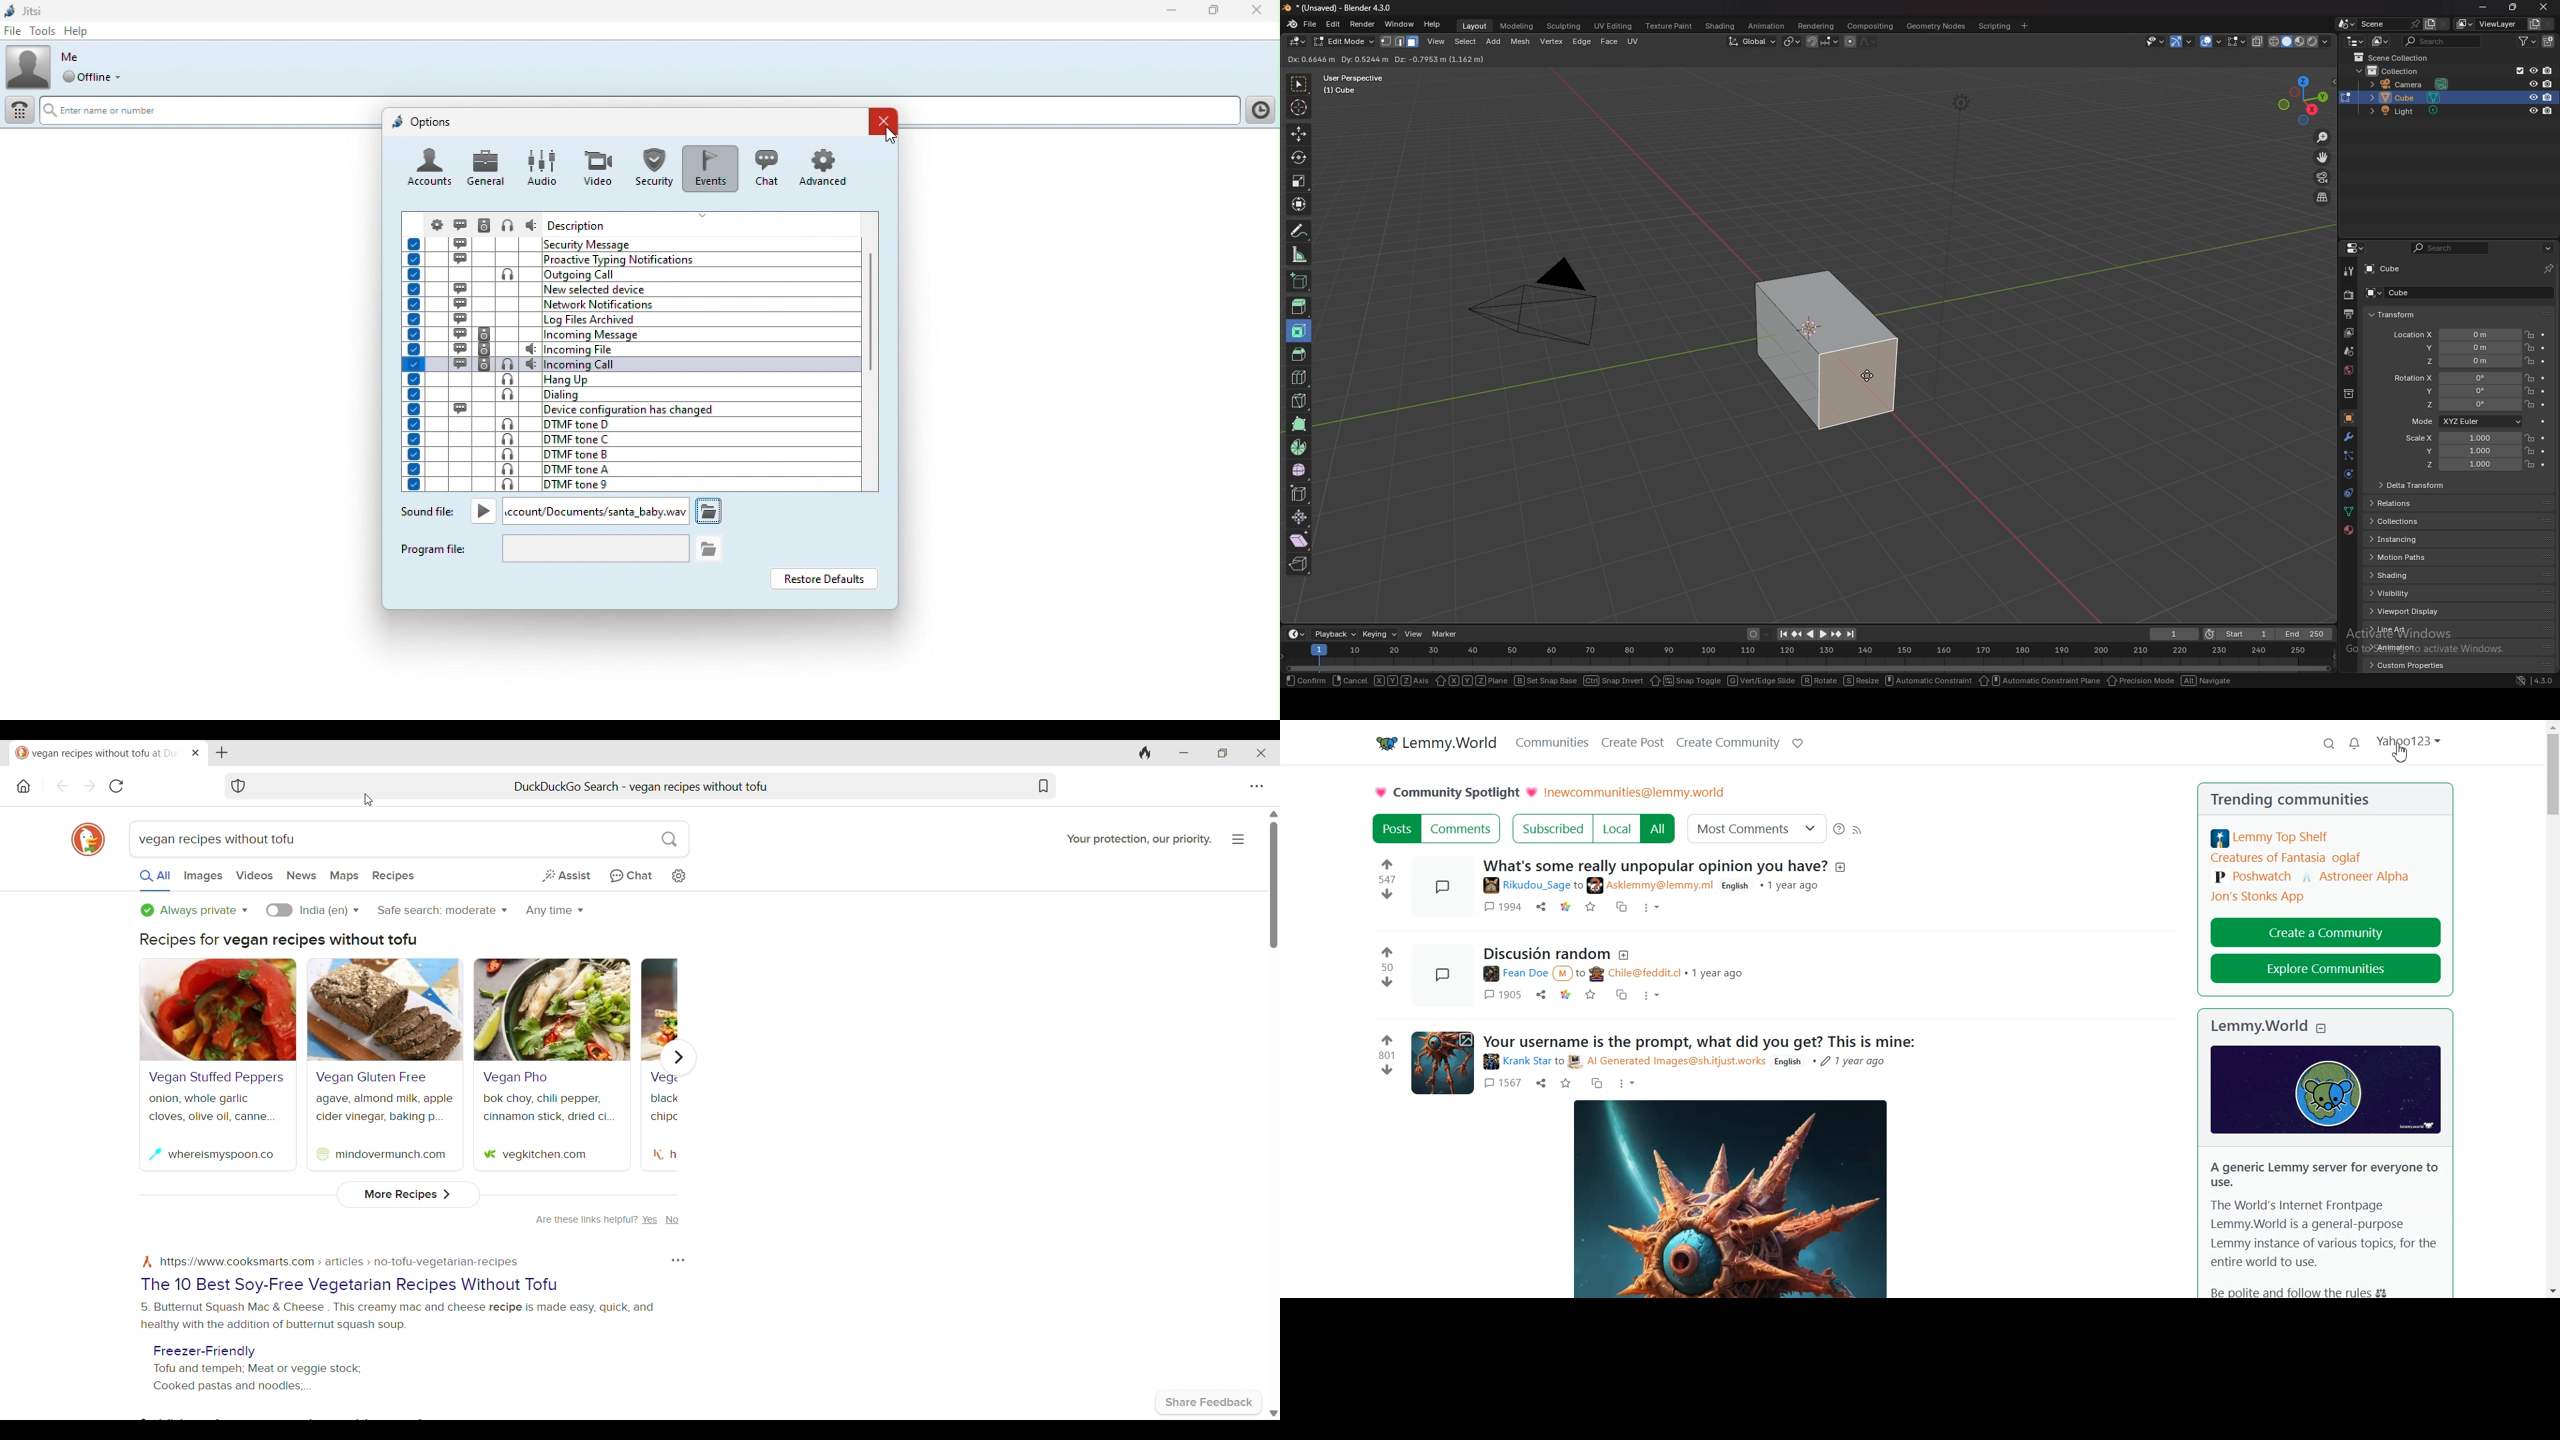  Describe the element at coordinates (2529, 405) in the screenshot. I see `lock` at that location.